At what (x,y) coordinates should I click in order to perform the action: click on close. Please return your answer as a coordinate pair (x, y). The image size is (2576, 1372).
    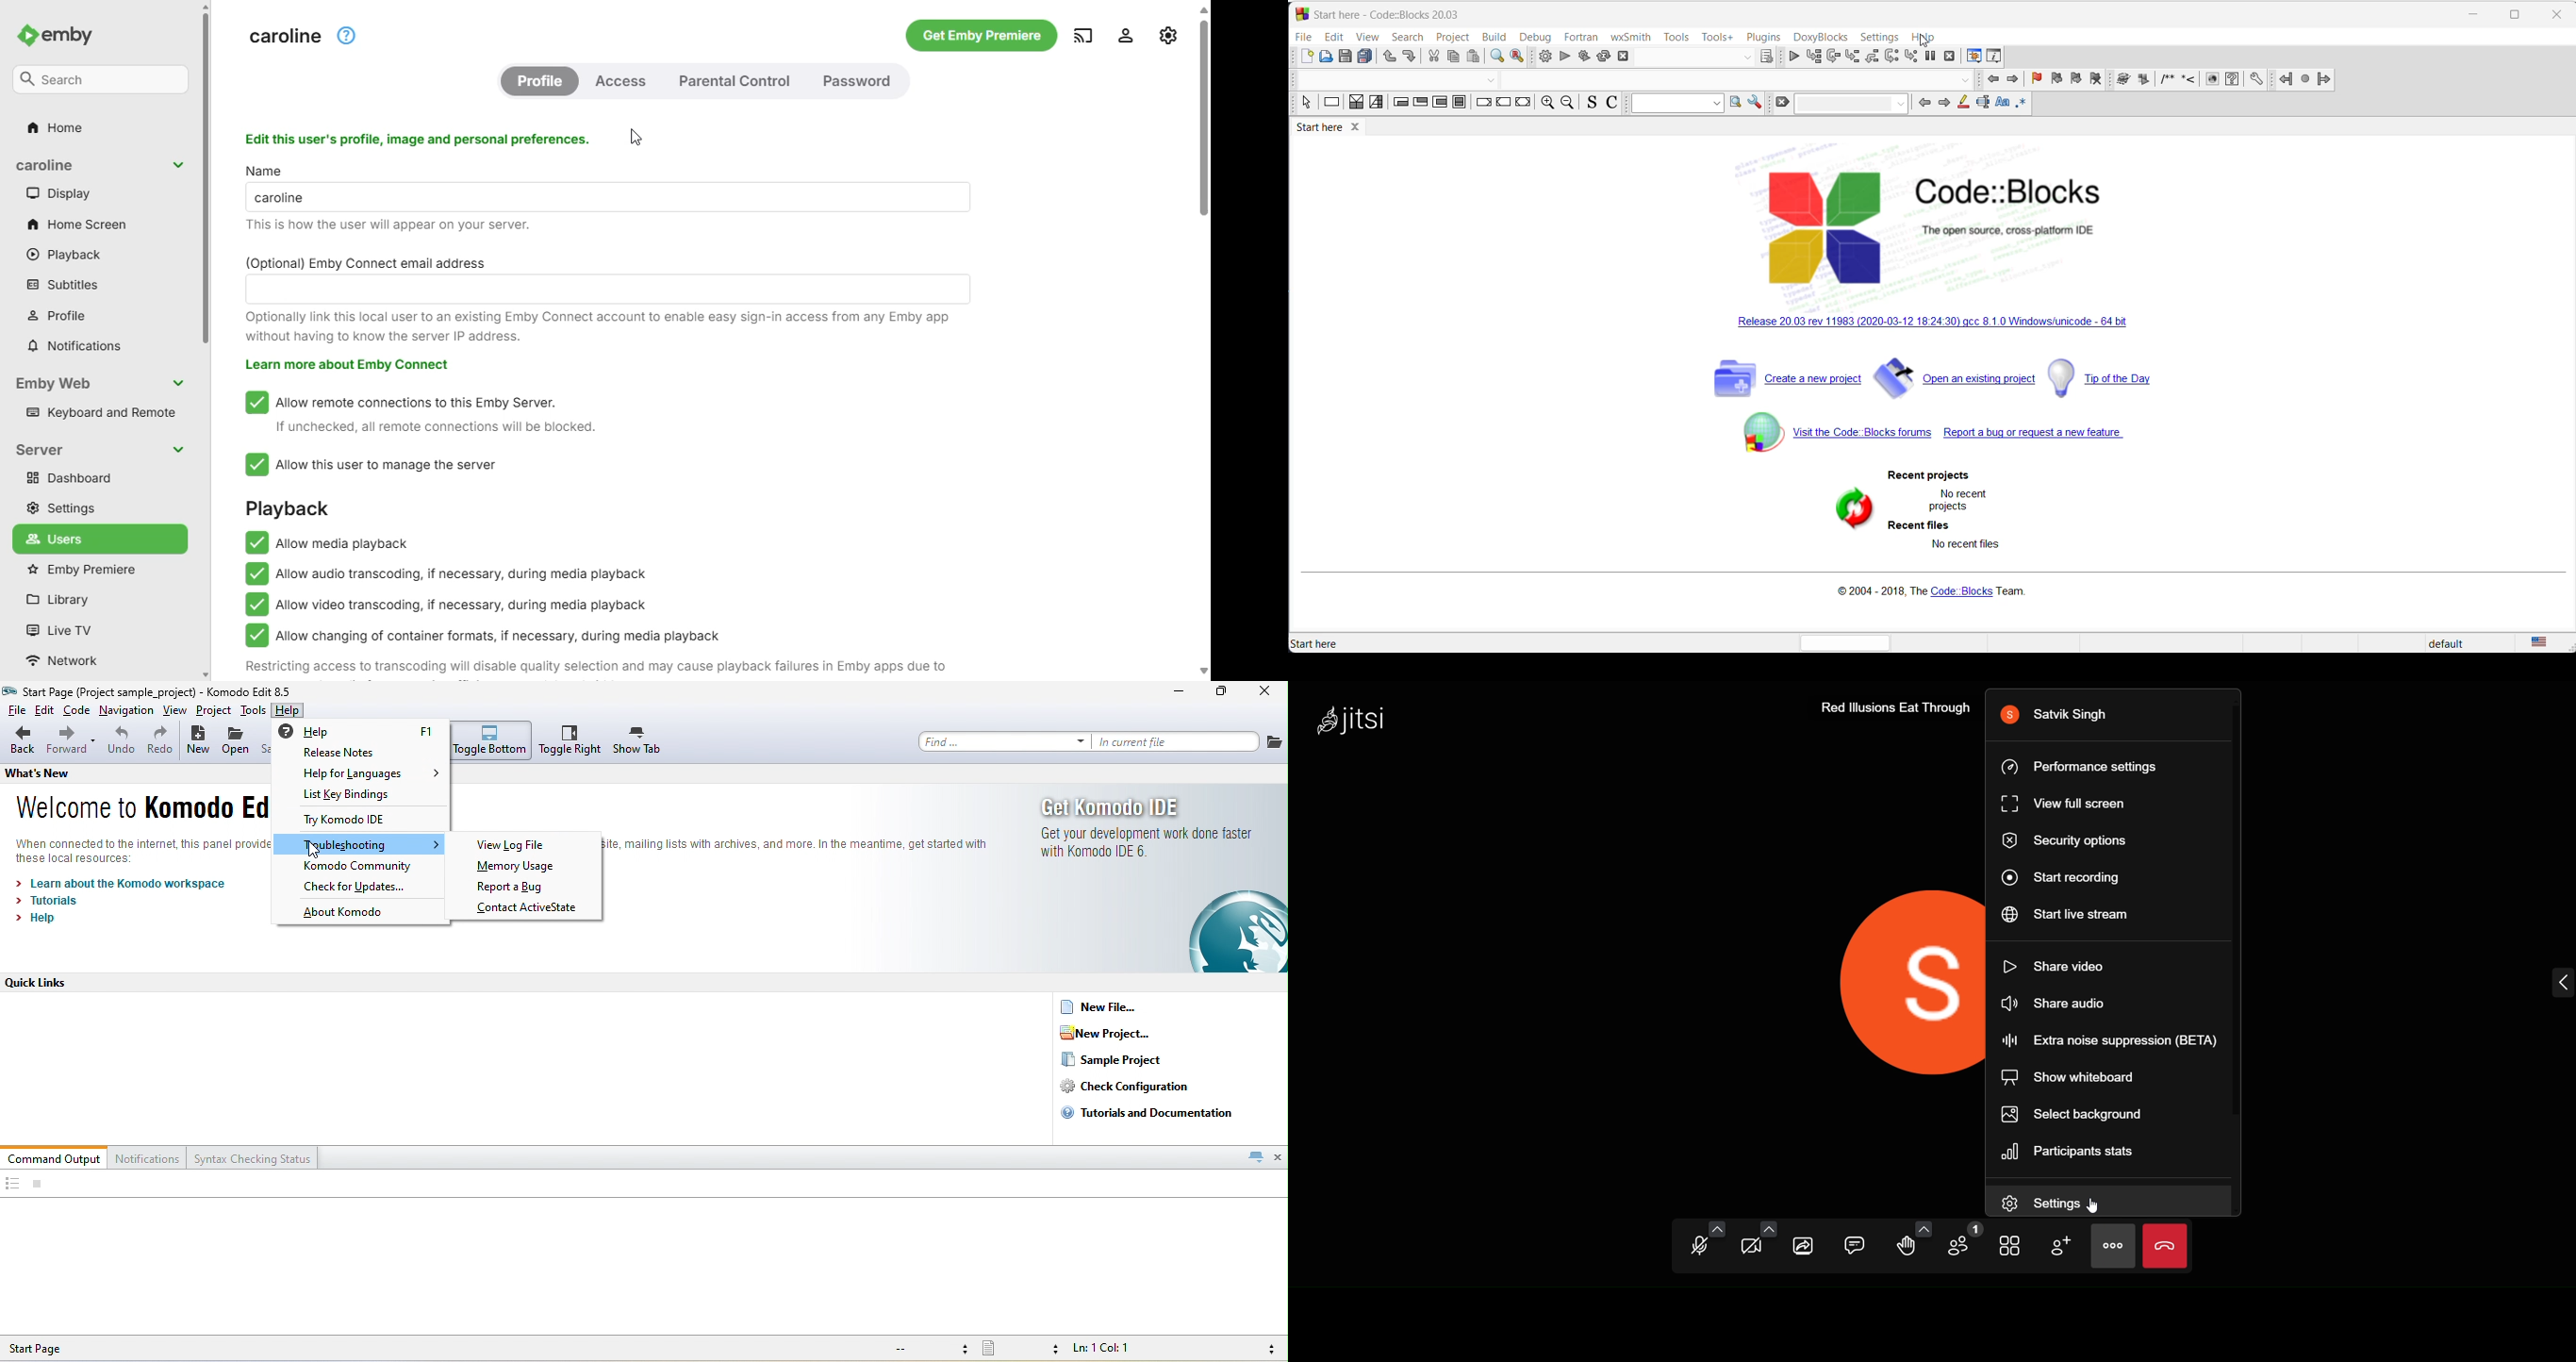
    Looking at the image, I should click on (2554, 15).